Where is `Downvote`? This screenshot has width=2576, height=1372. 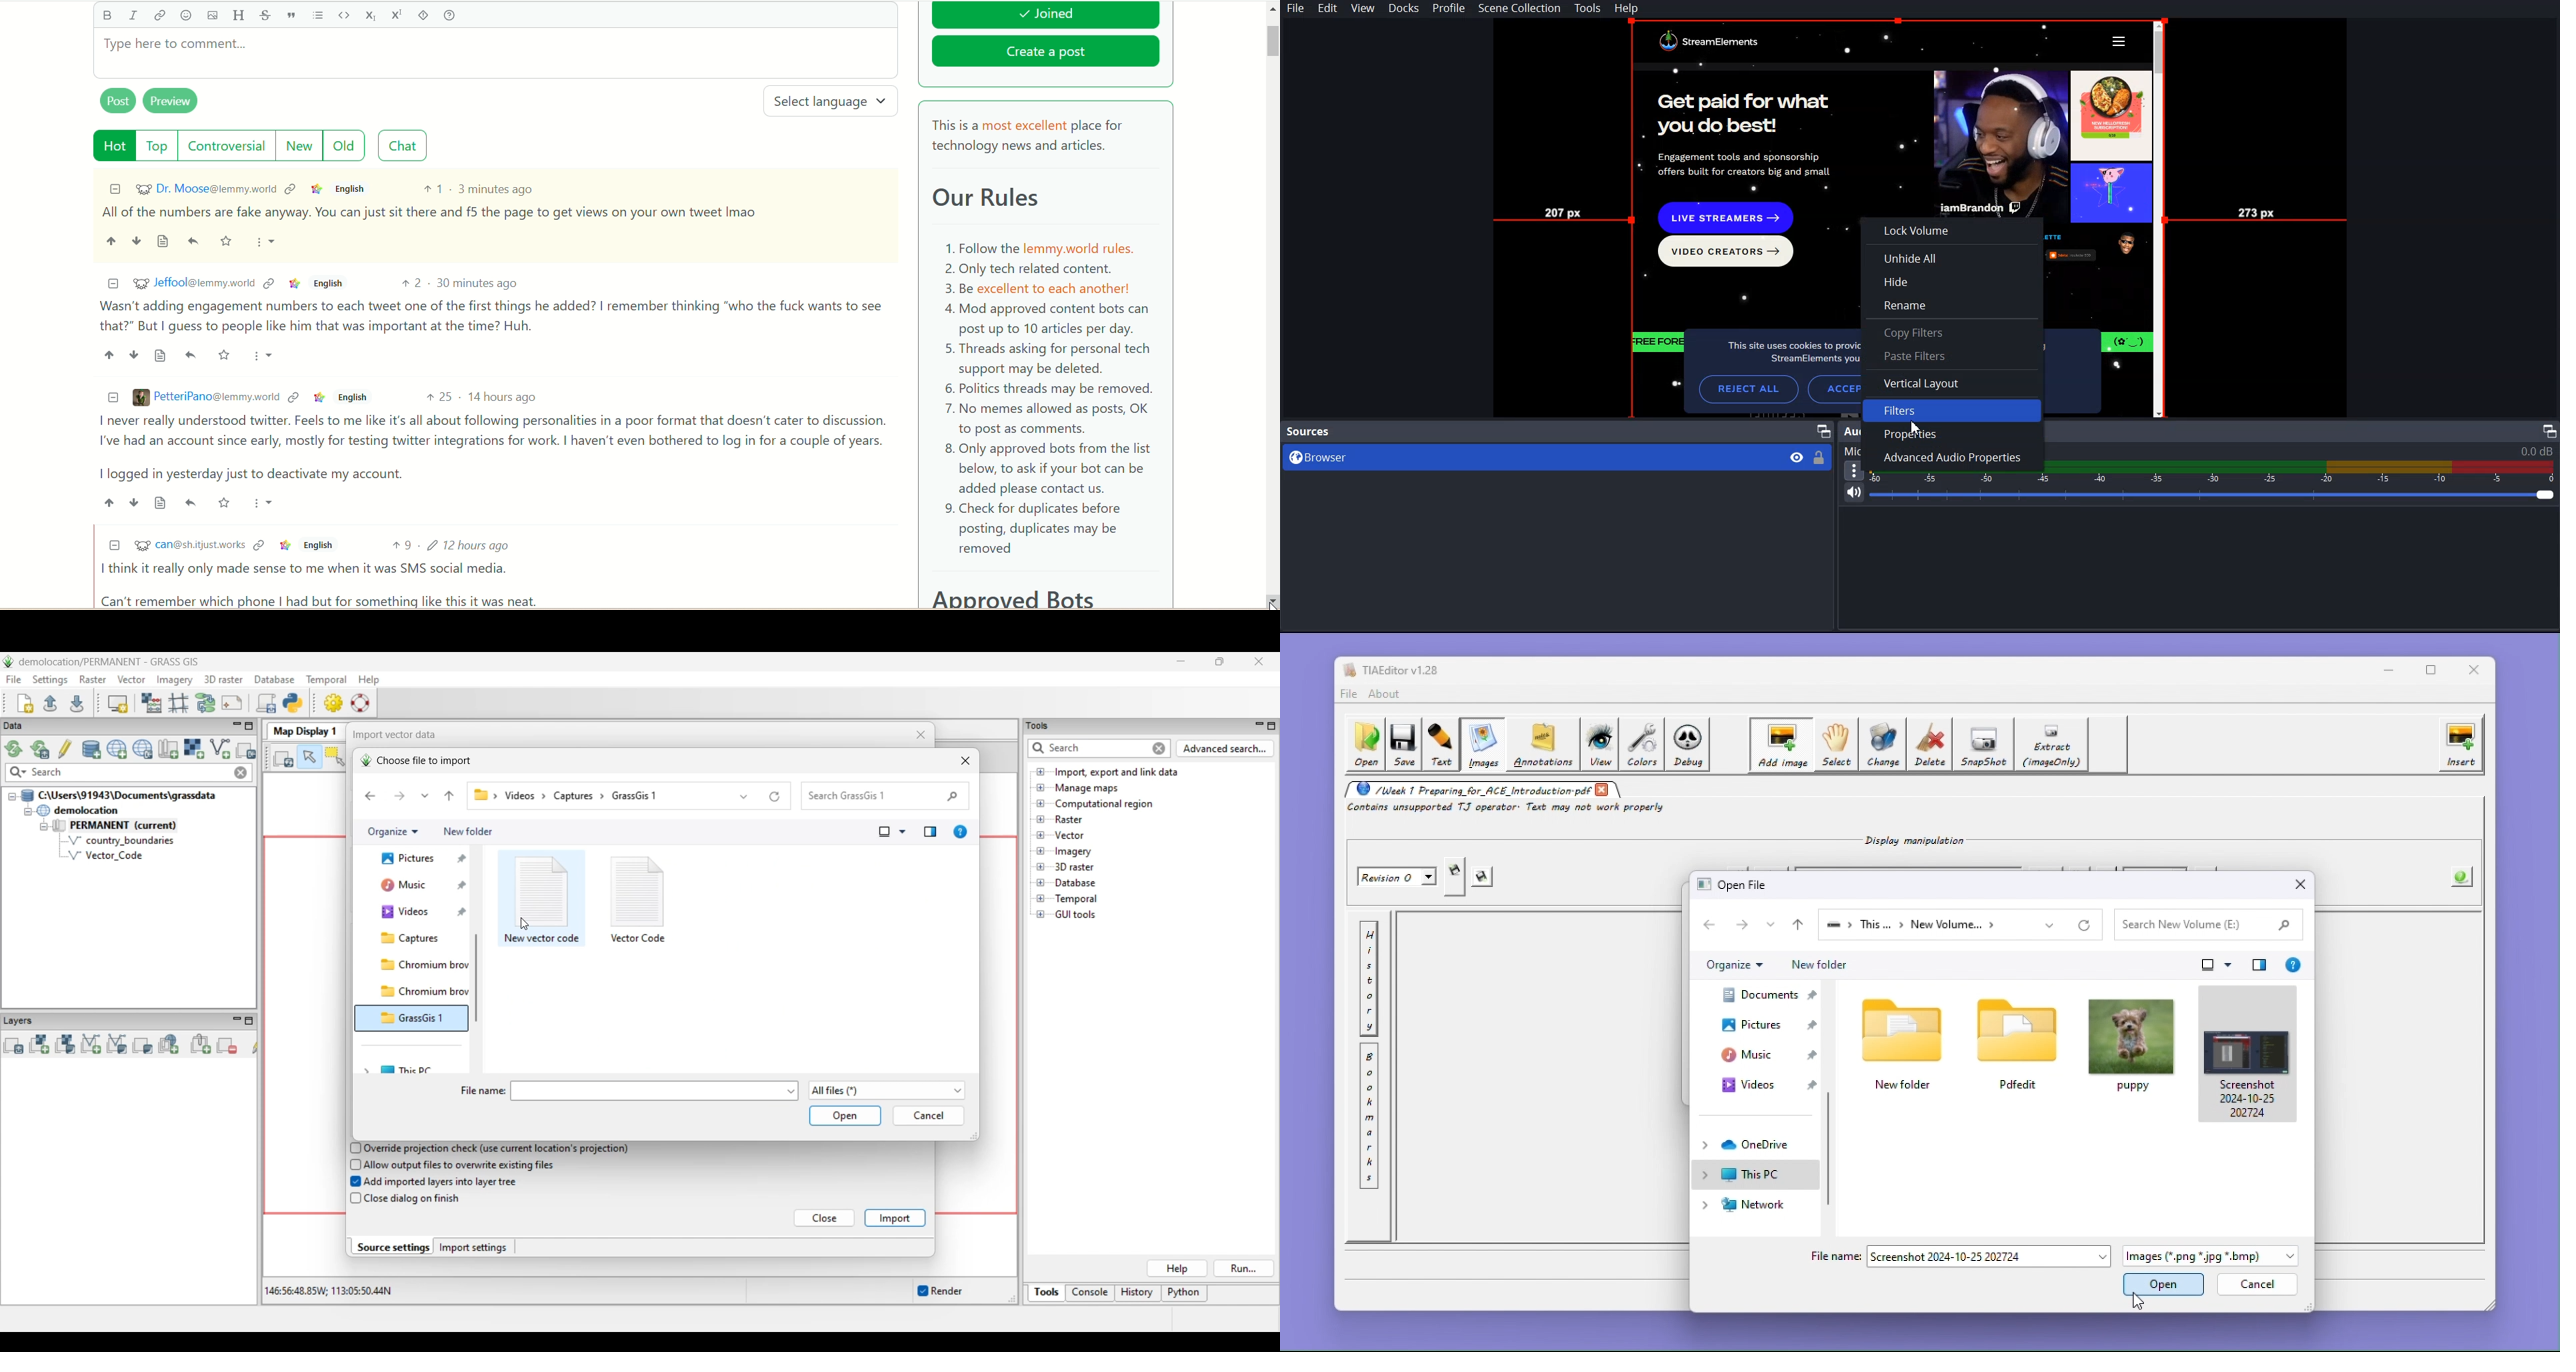
Downvote is located at coordinates (135, 240).